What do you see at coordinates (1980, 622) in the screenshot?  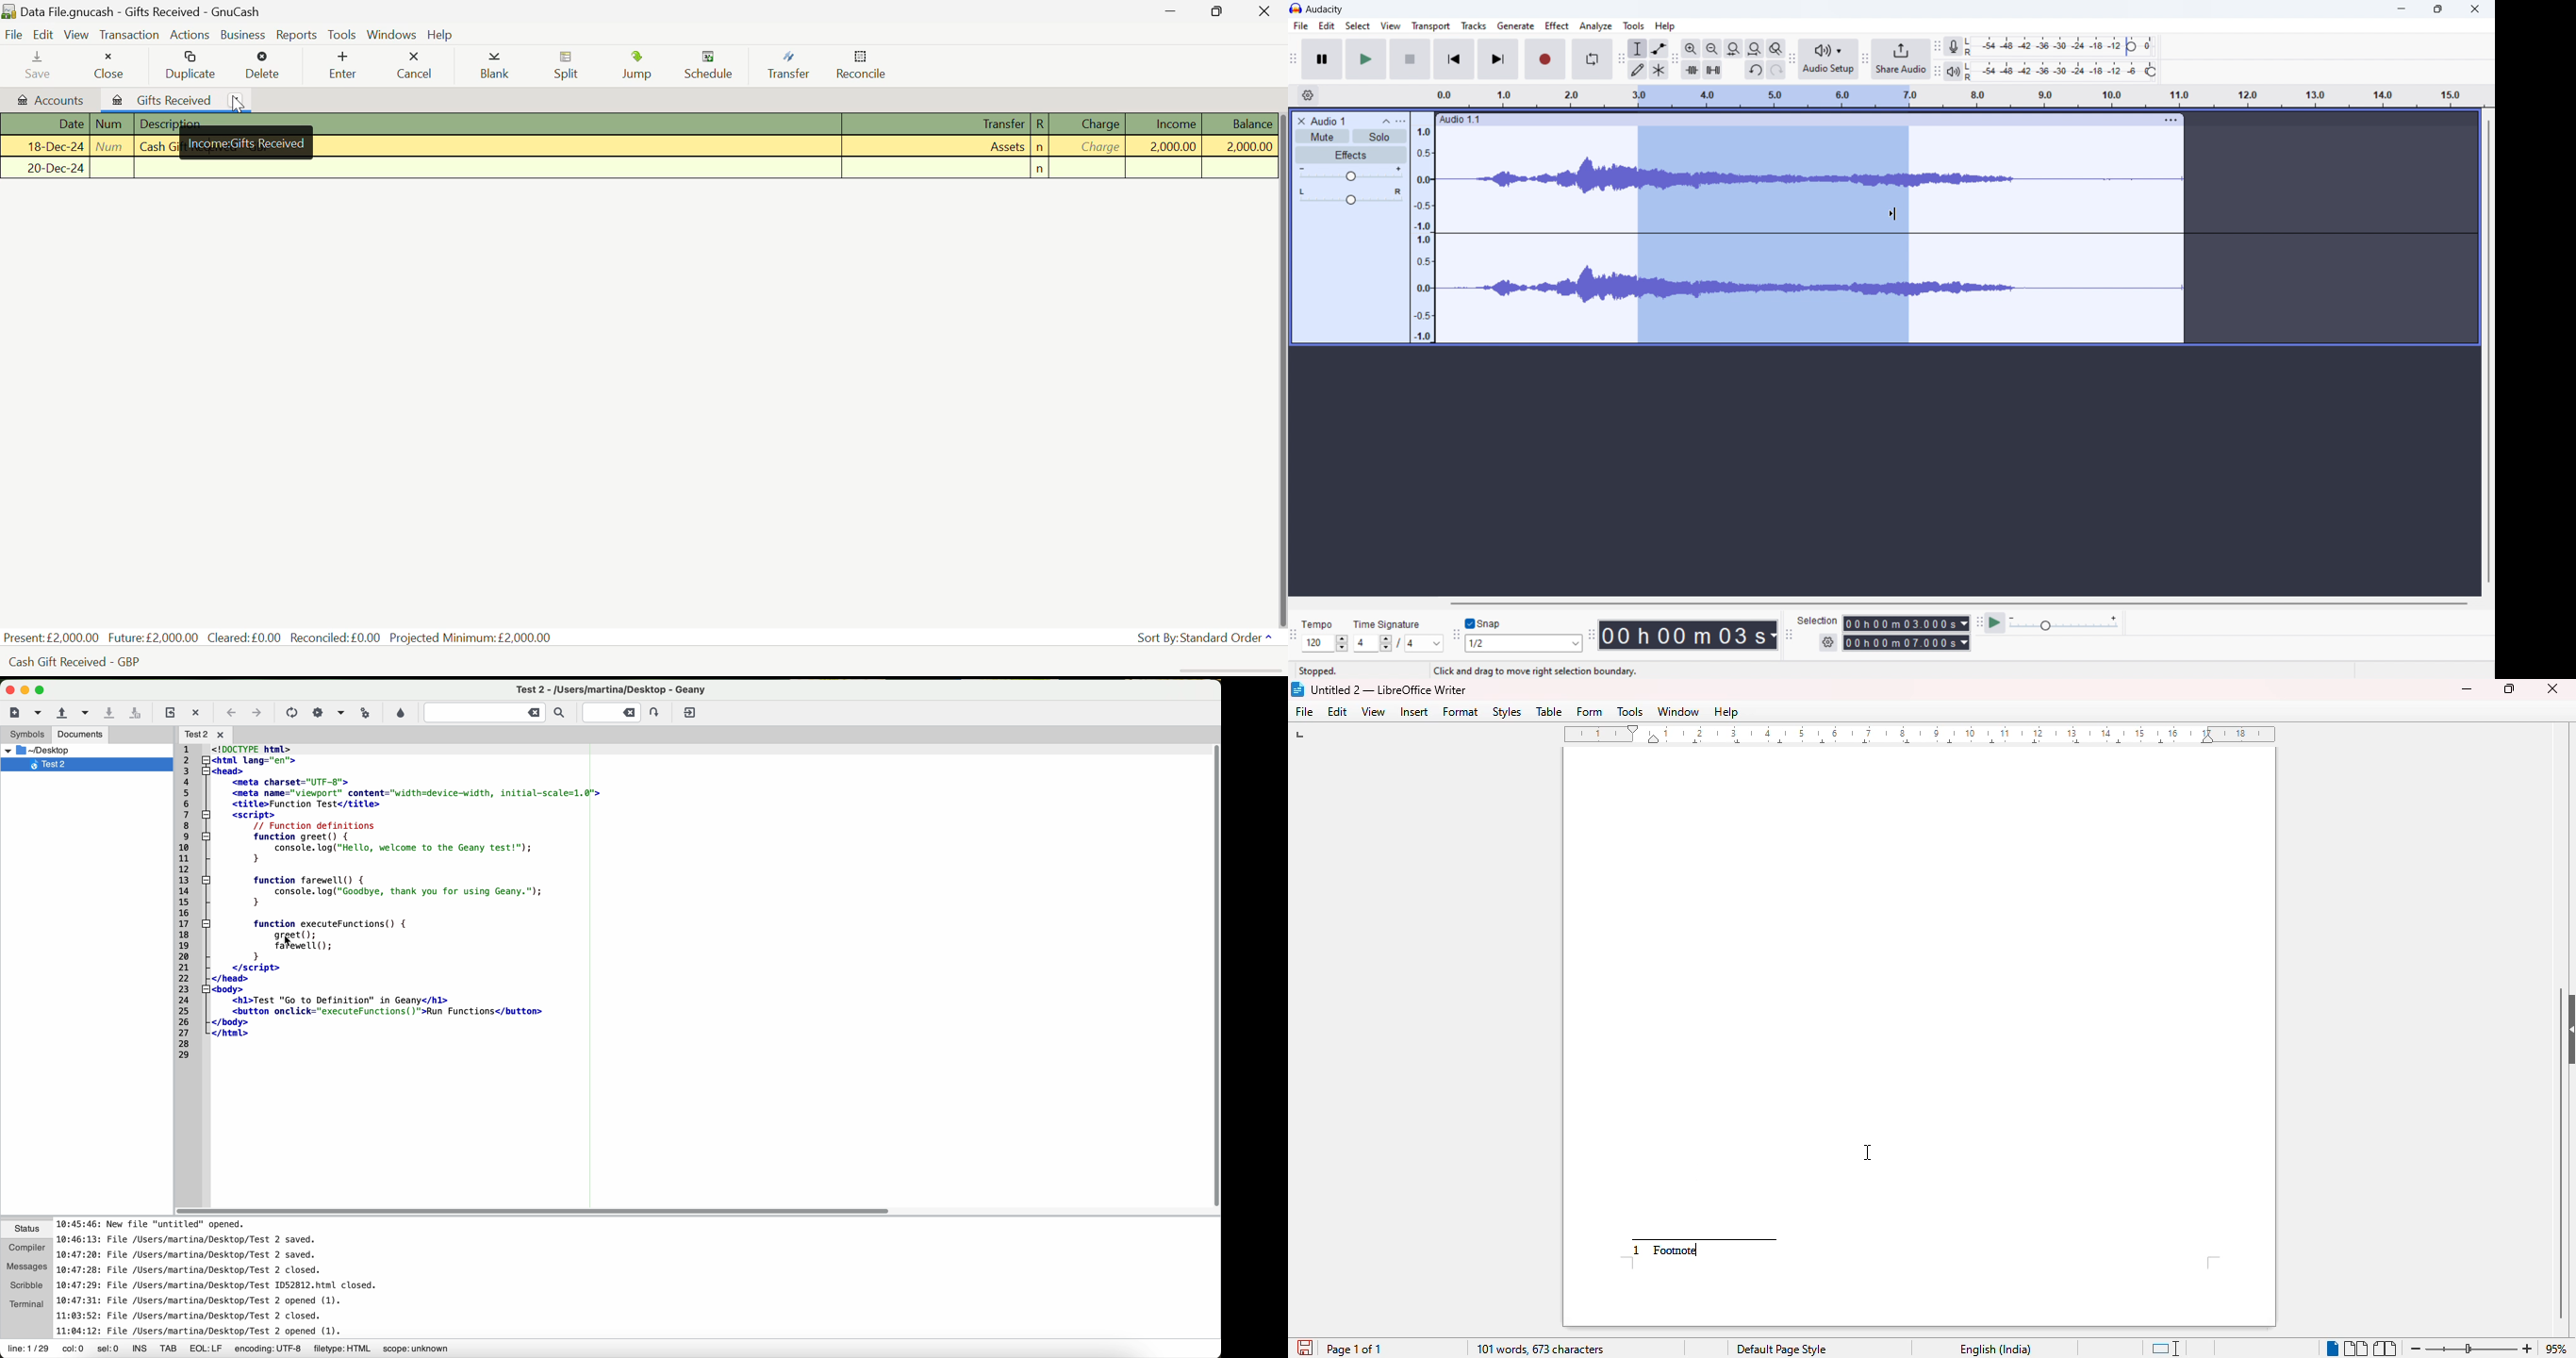 I see `play-at-speed toolbar` at bounding box center [1980, 622].